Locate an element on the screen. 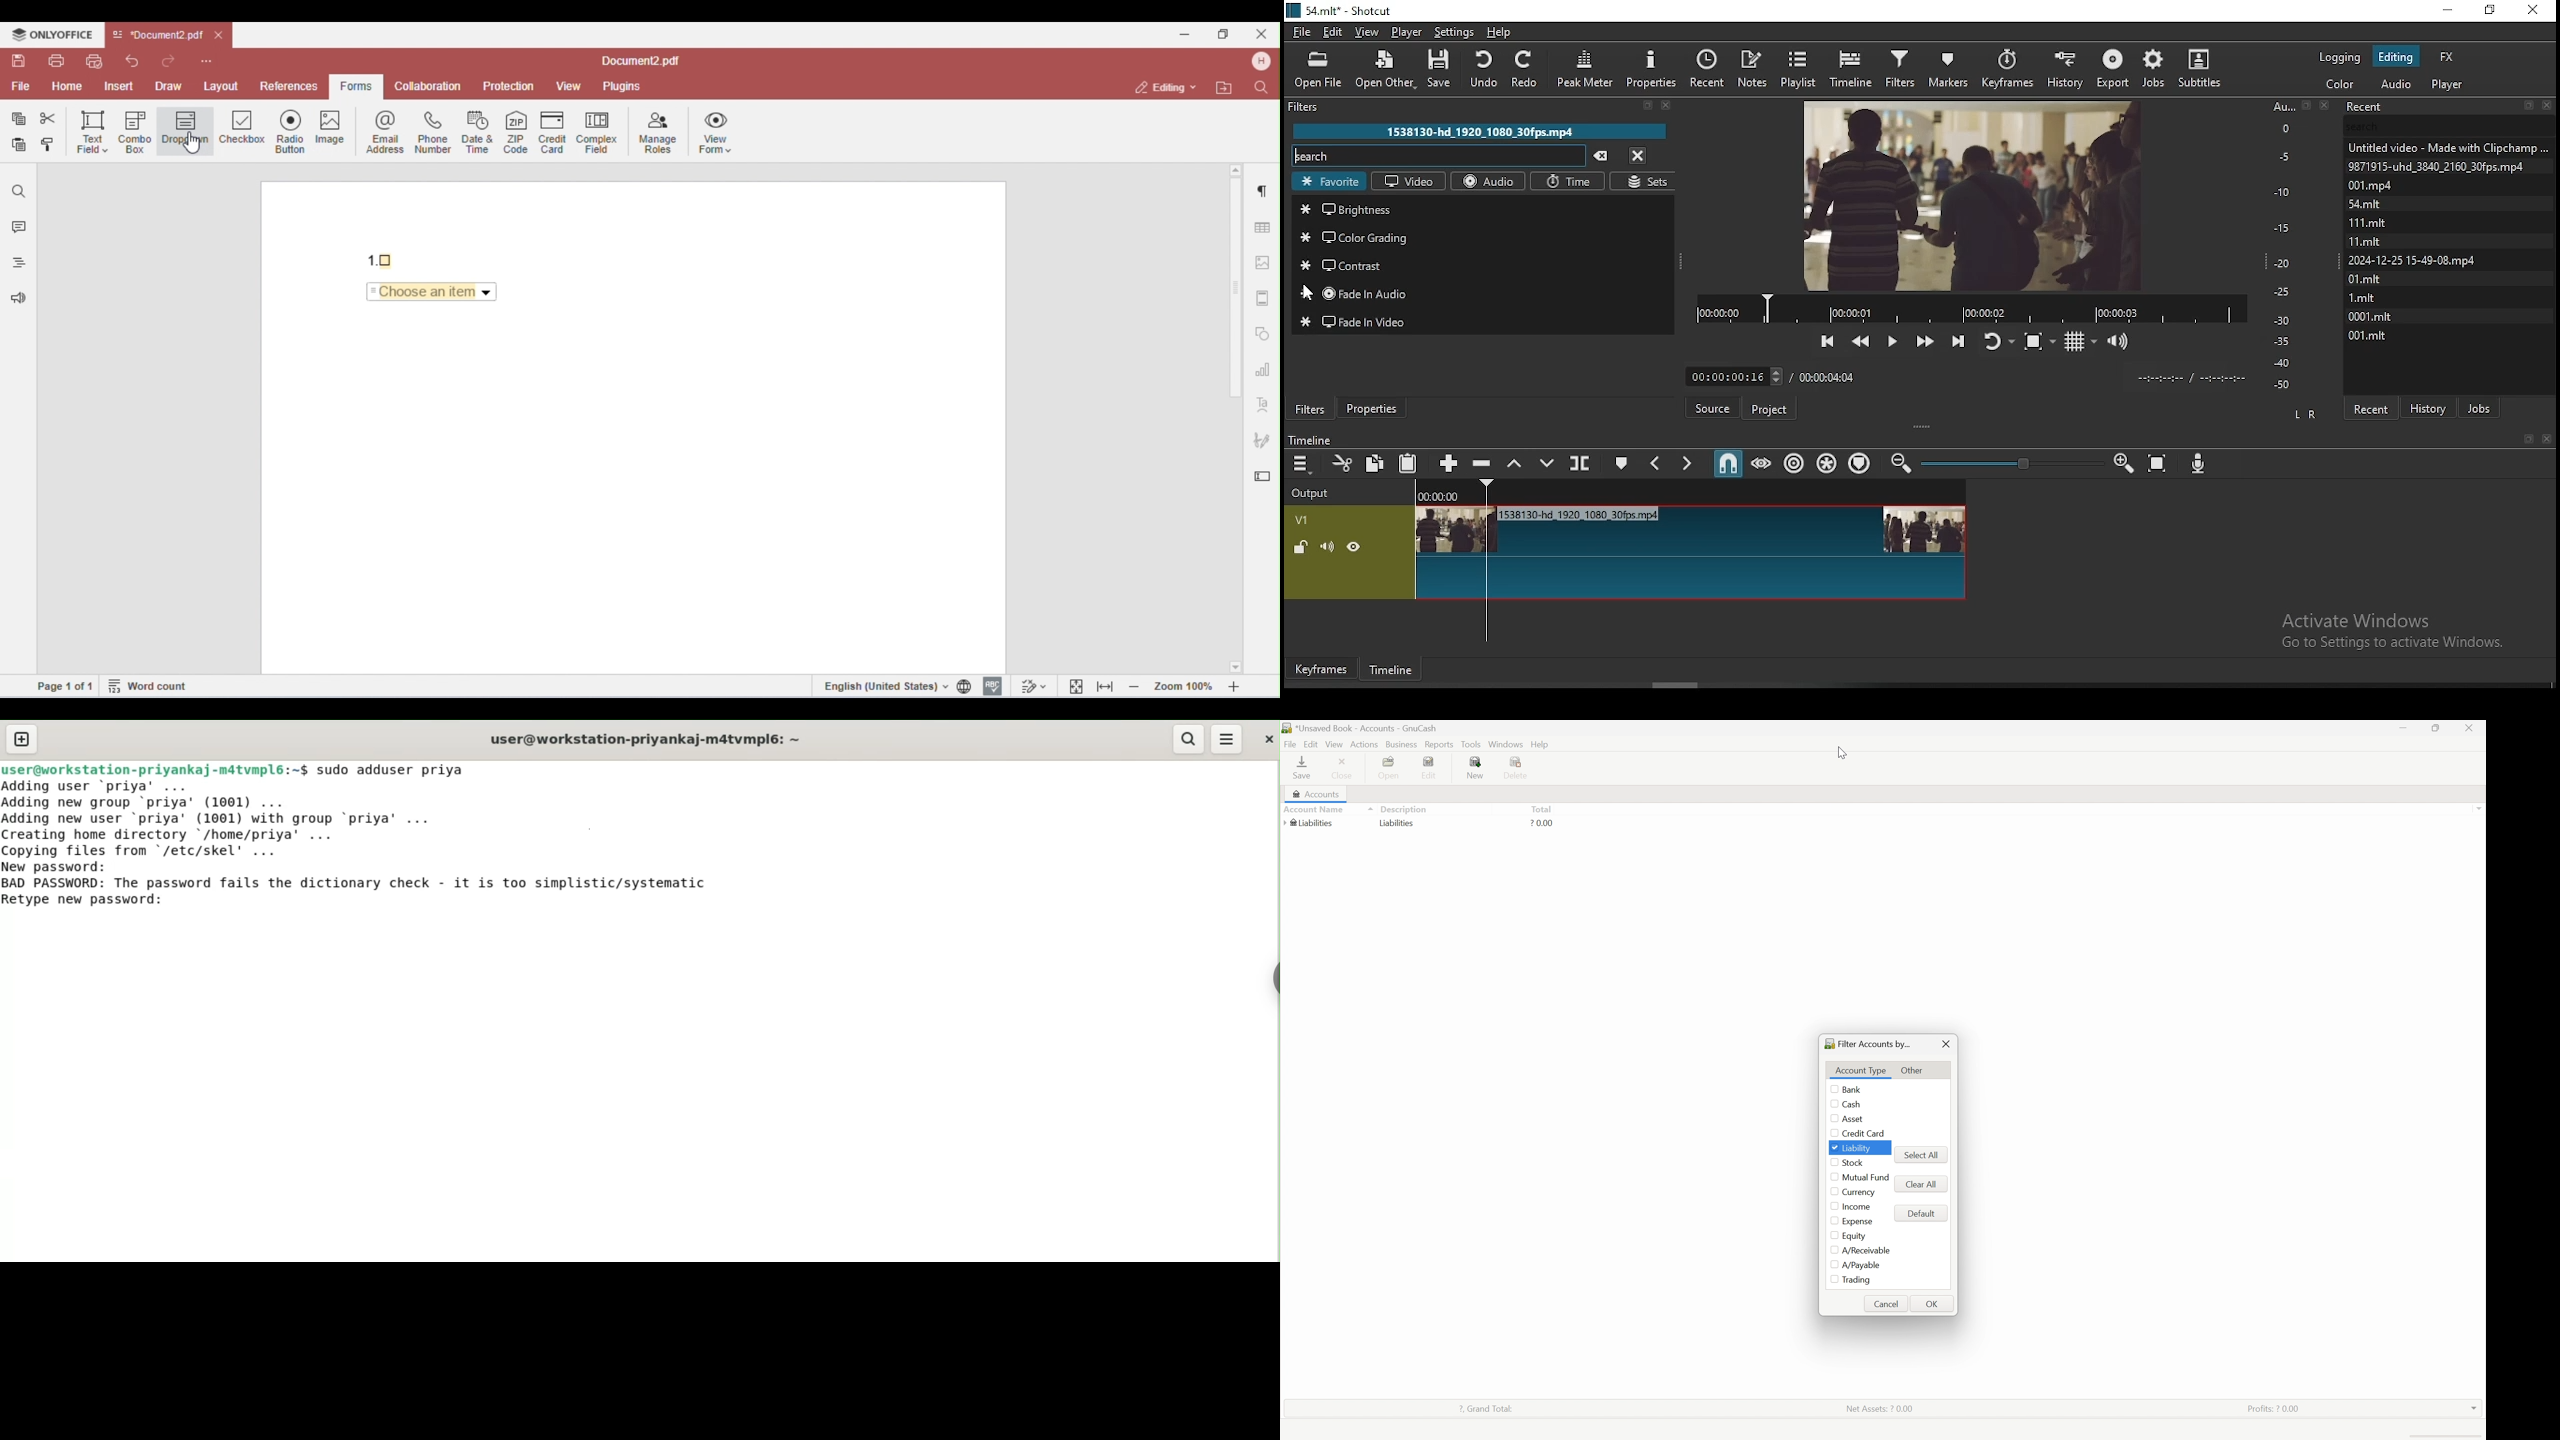 The image size is (2576, 1456). Edit is located at coordinates (1430, 767).